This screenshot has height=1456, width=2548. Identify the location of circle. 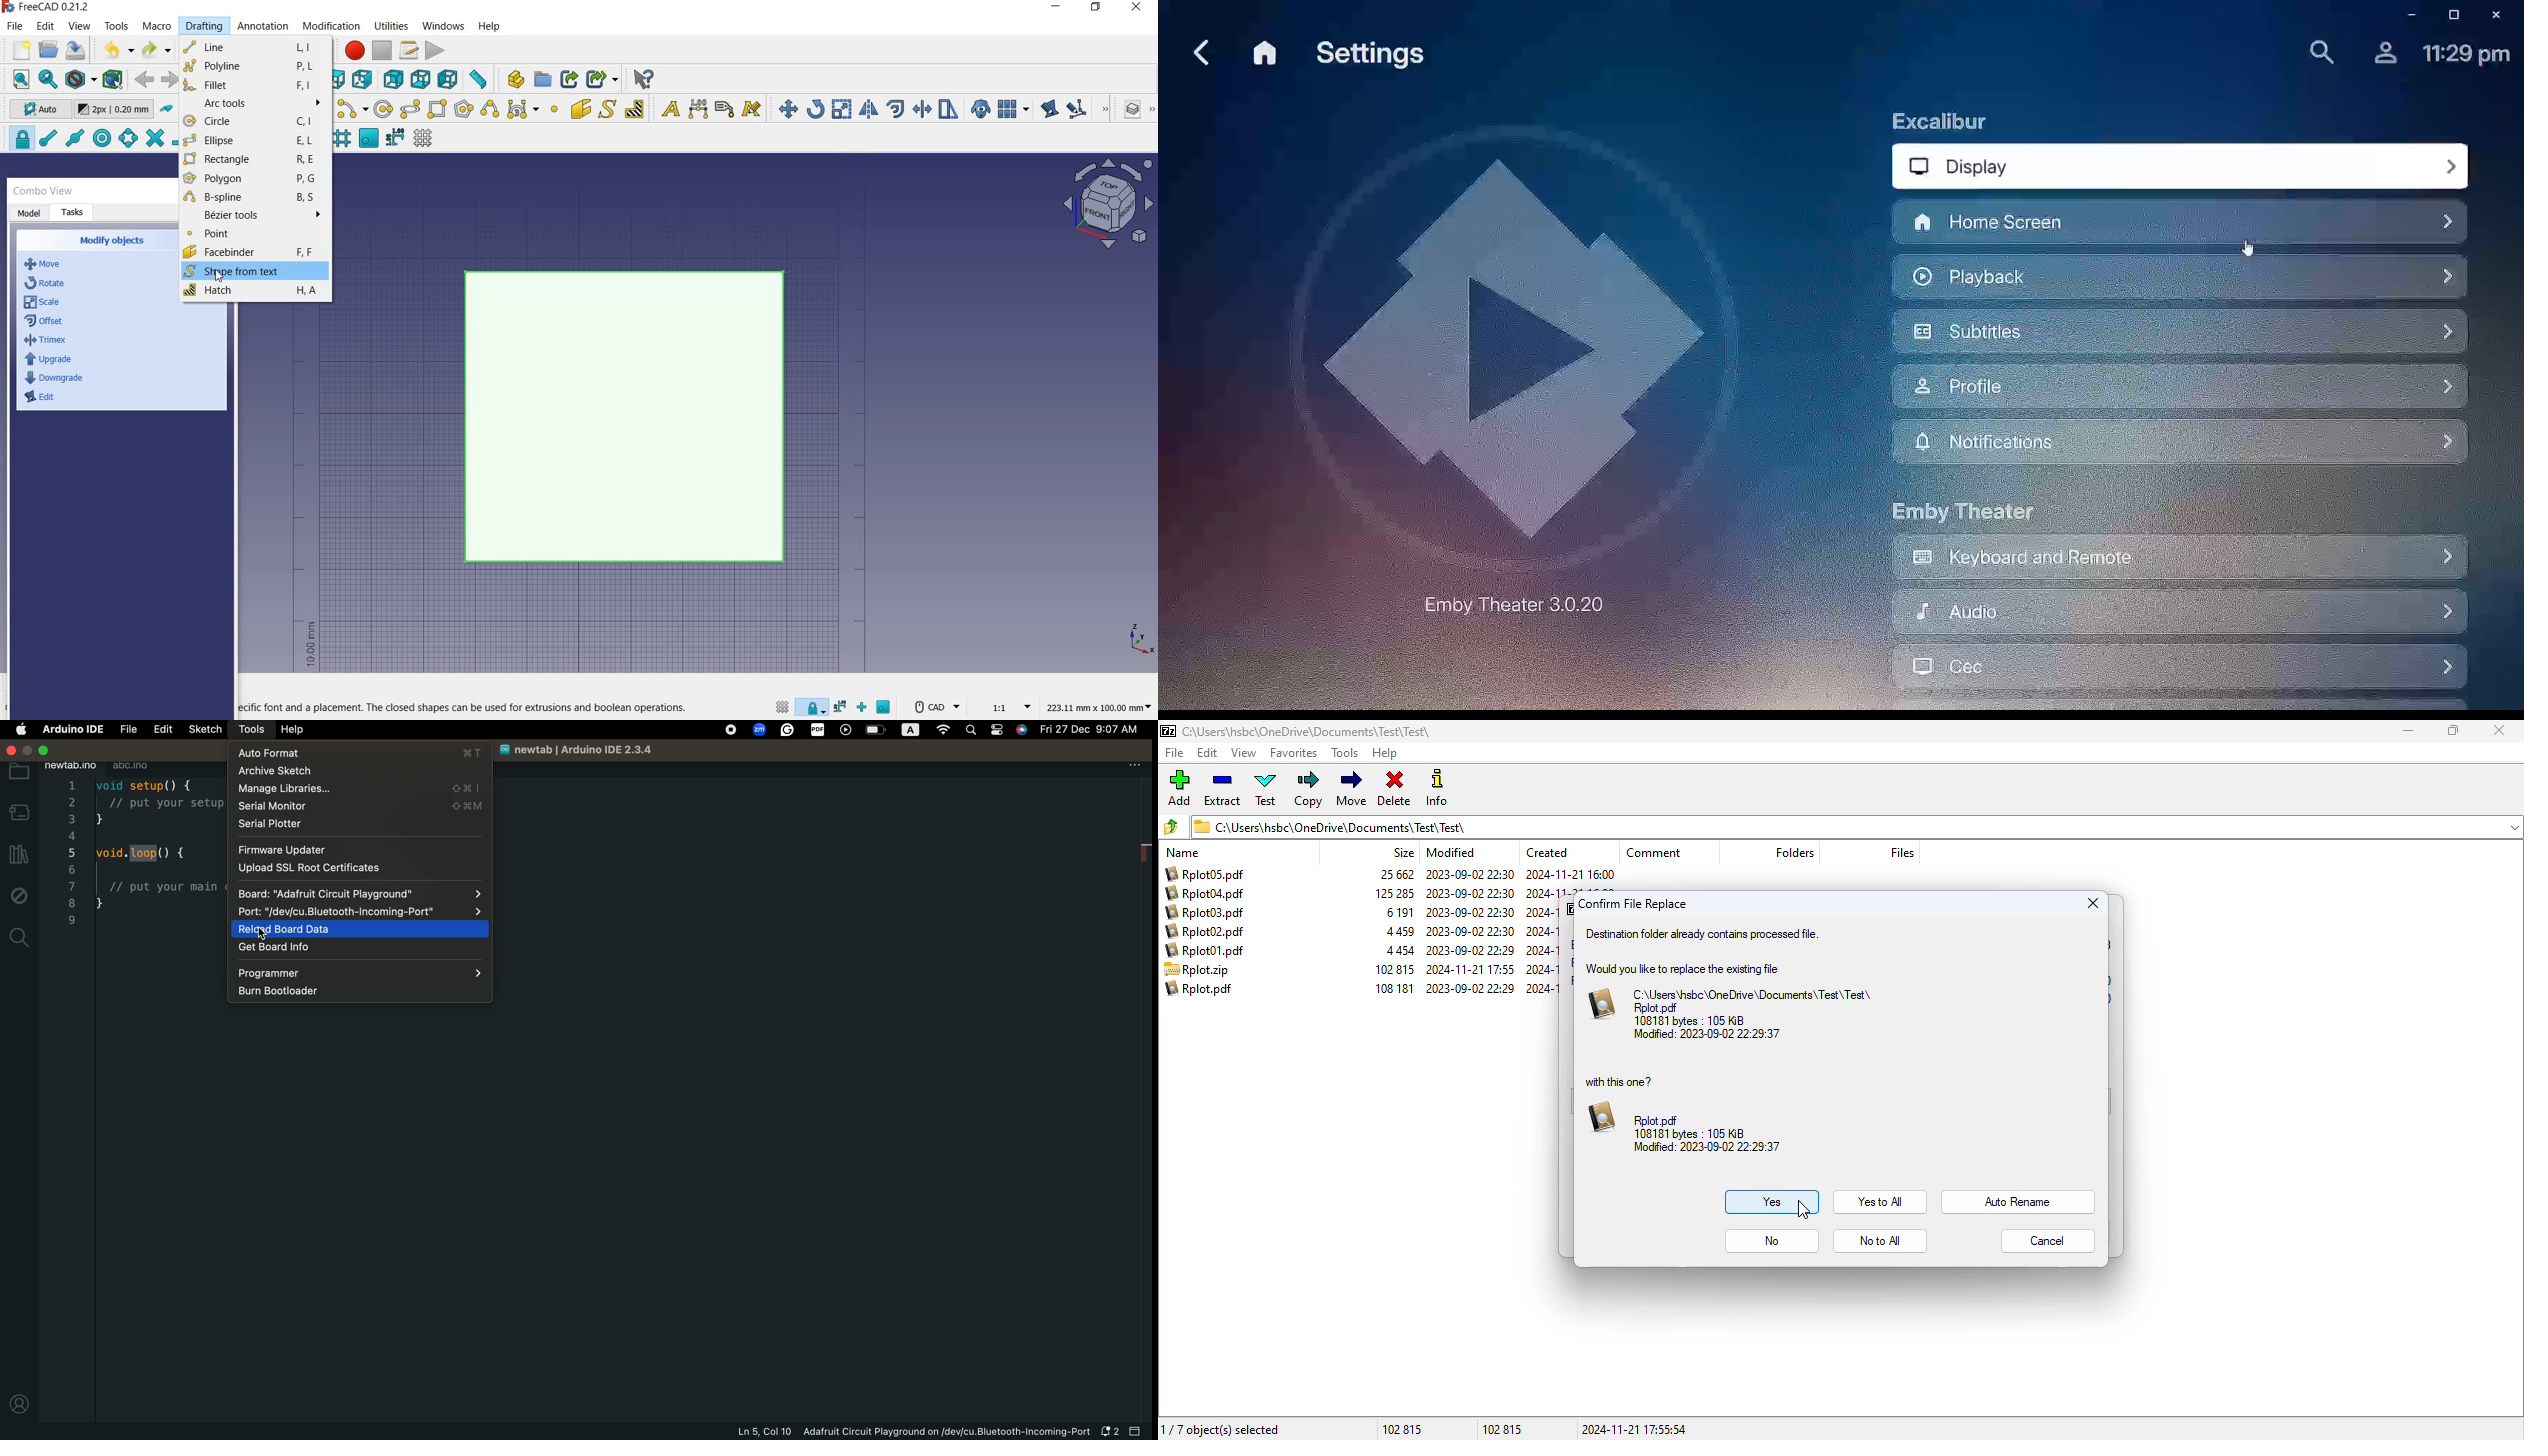
(384, 110).